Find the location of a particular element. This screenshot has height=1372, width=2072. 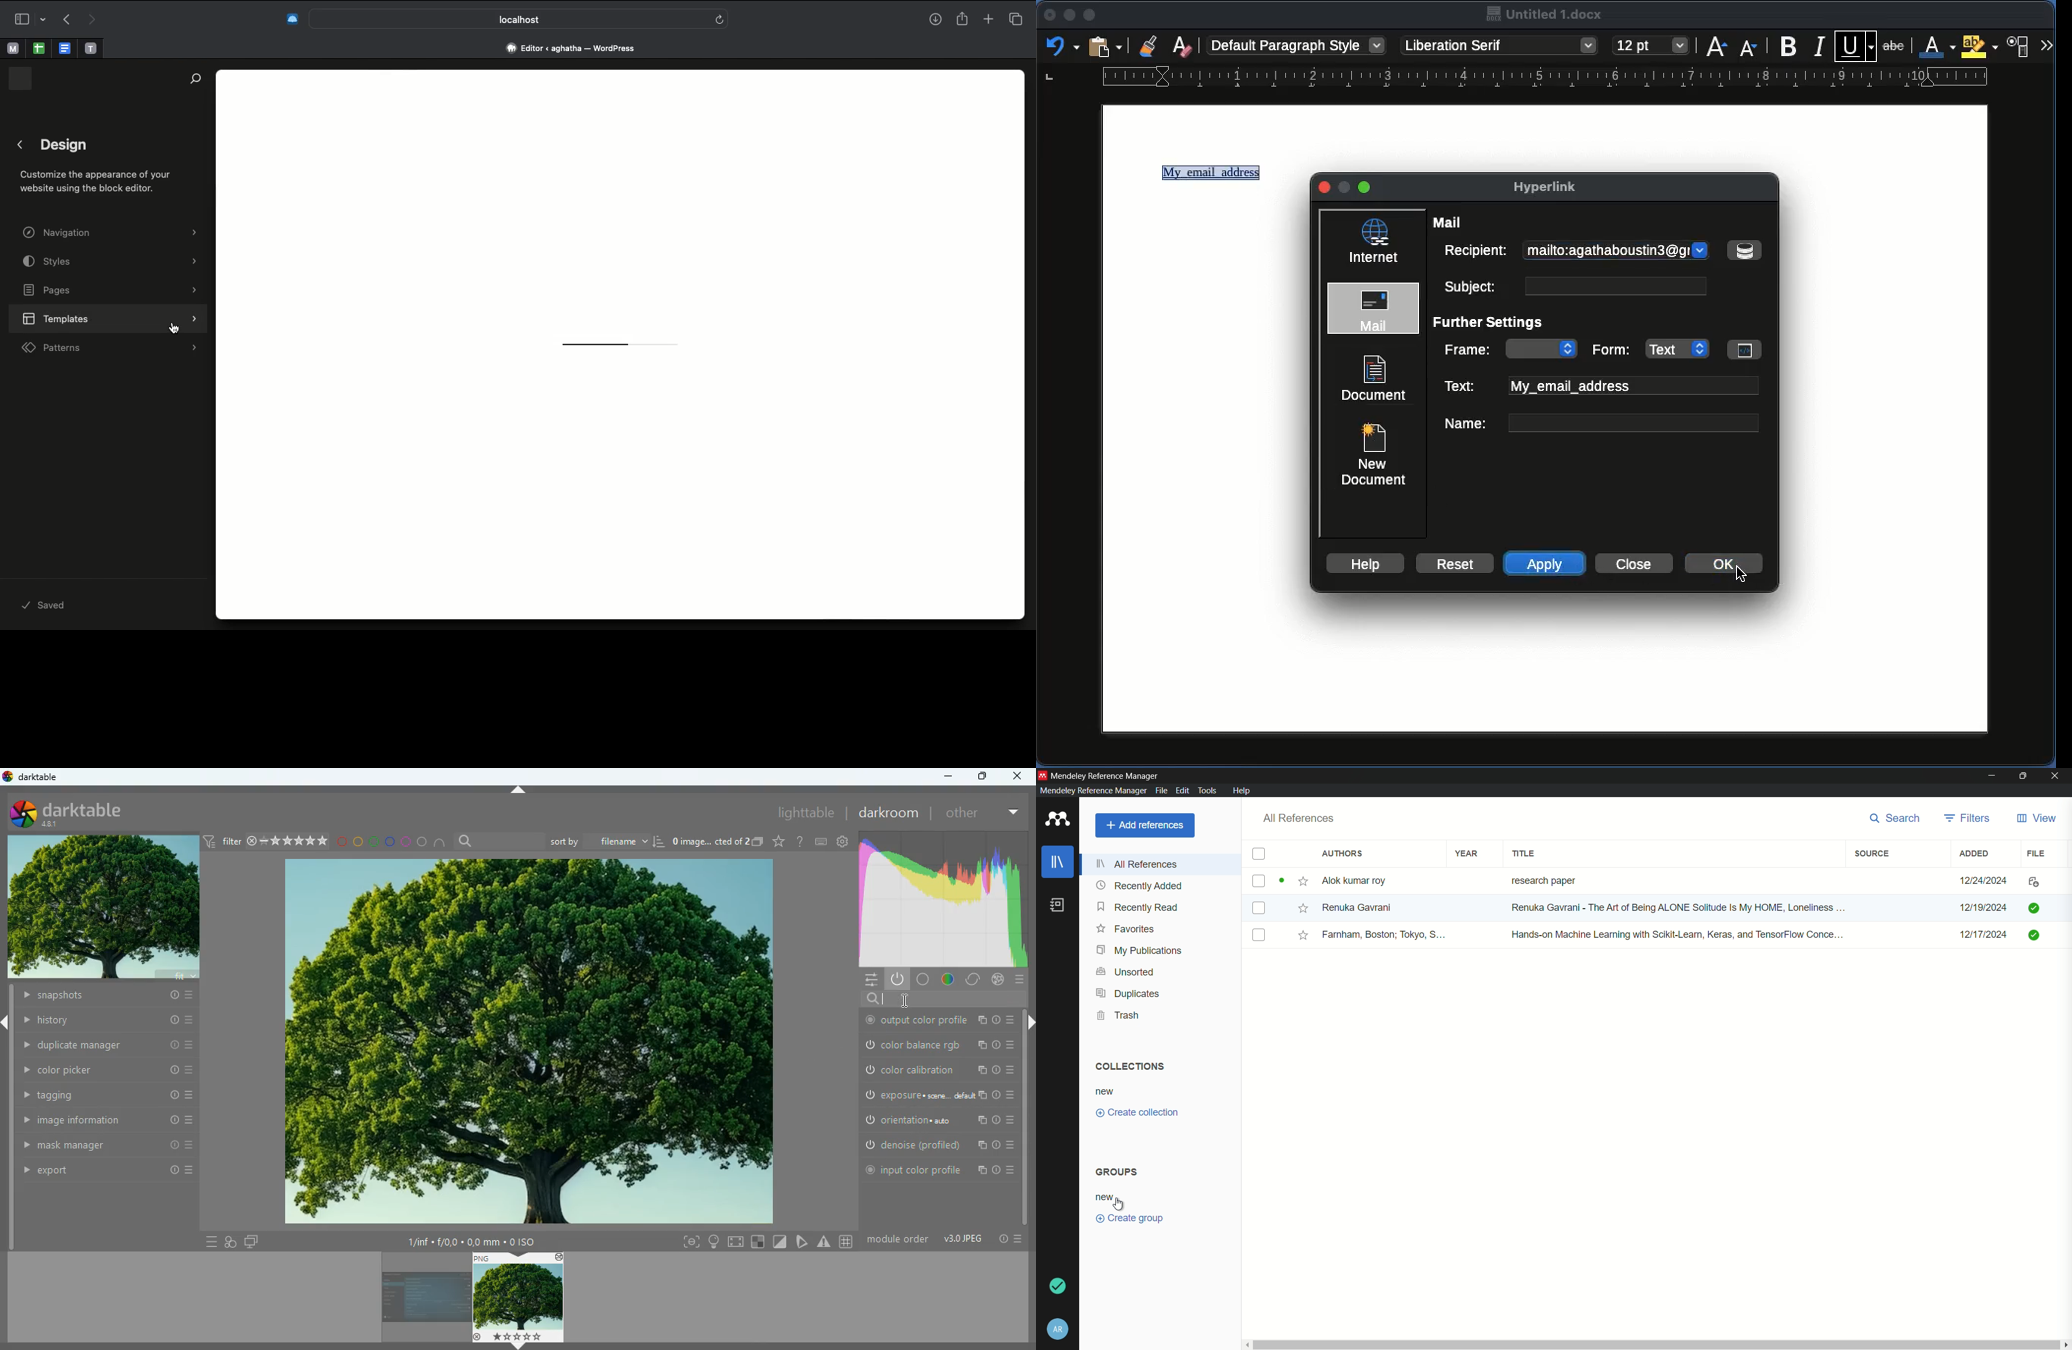

edit menu is located at coordinates (1182, 790).